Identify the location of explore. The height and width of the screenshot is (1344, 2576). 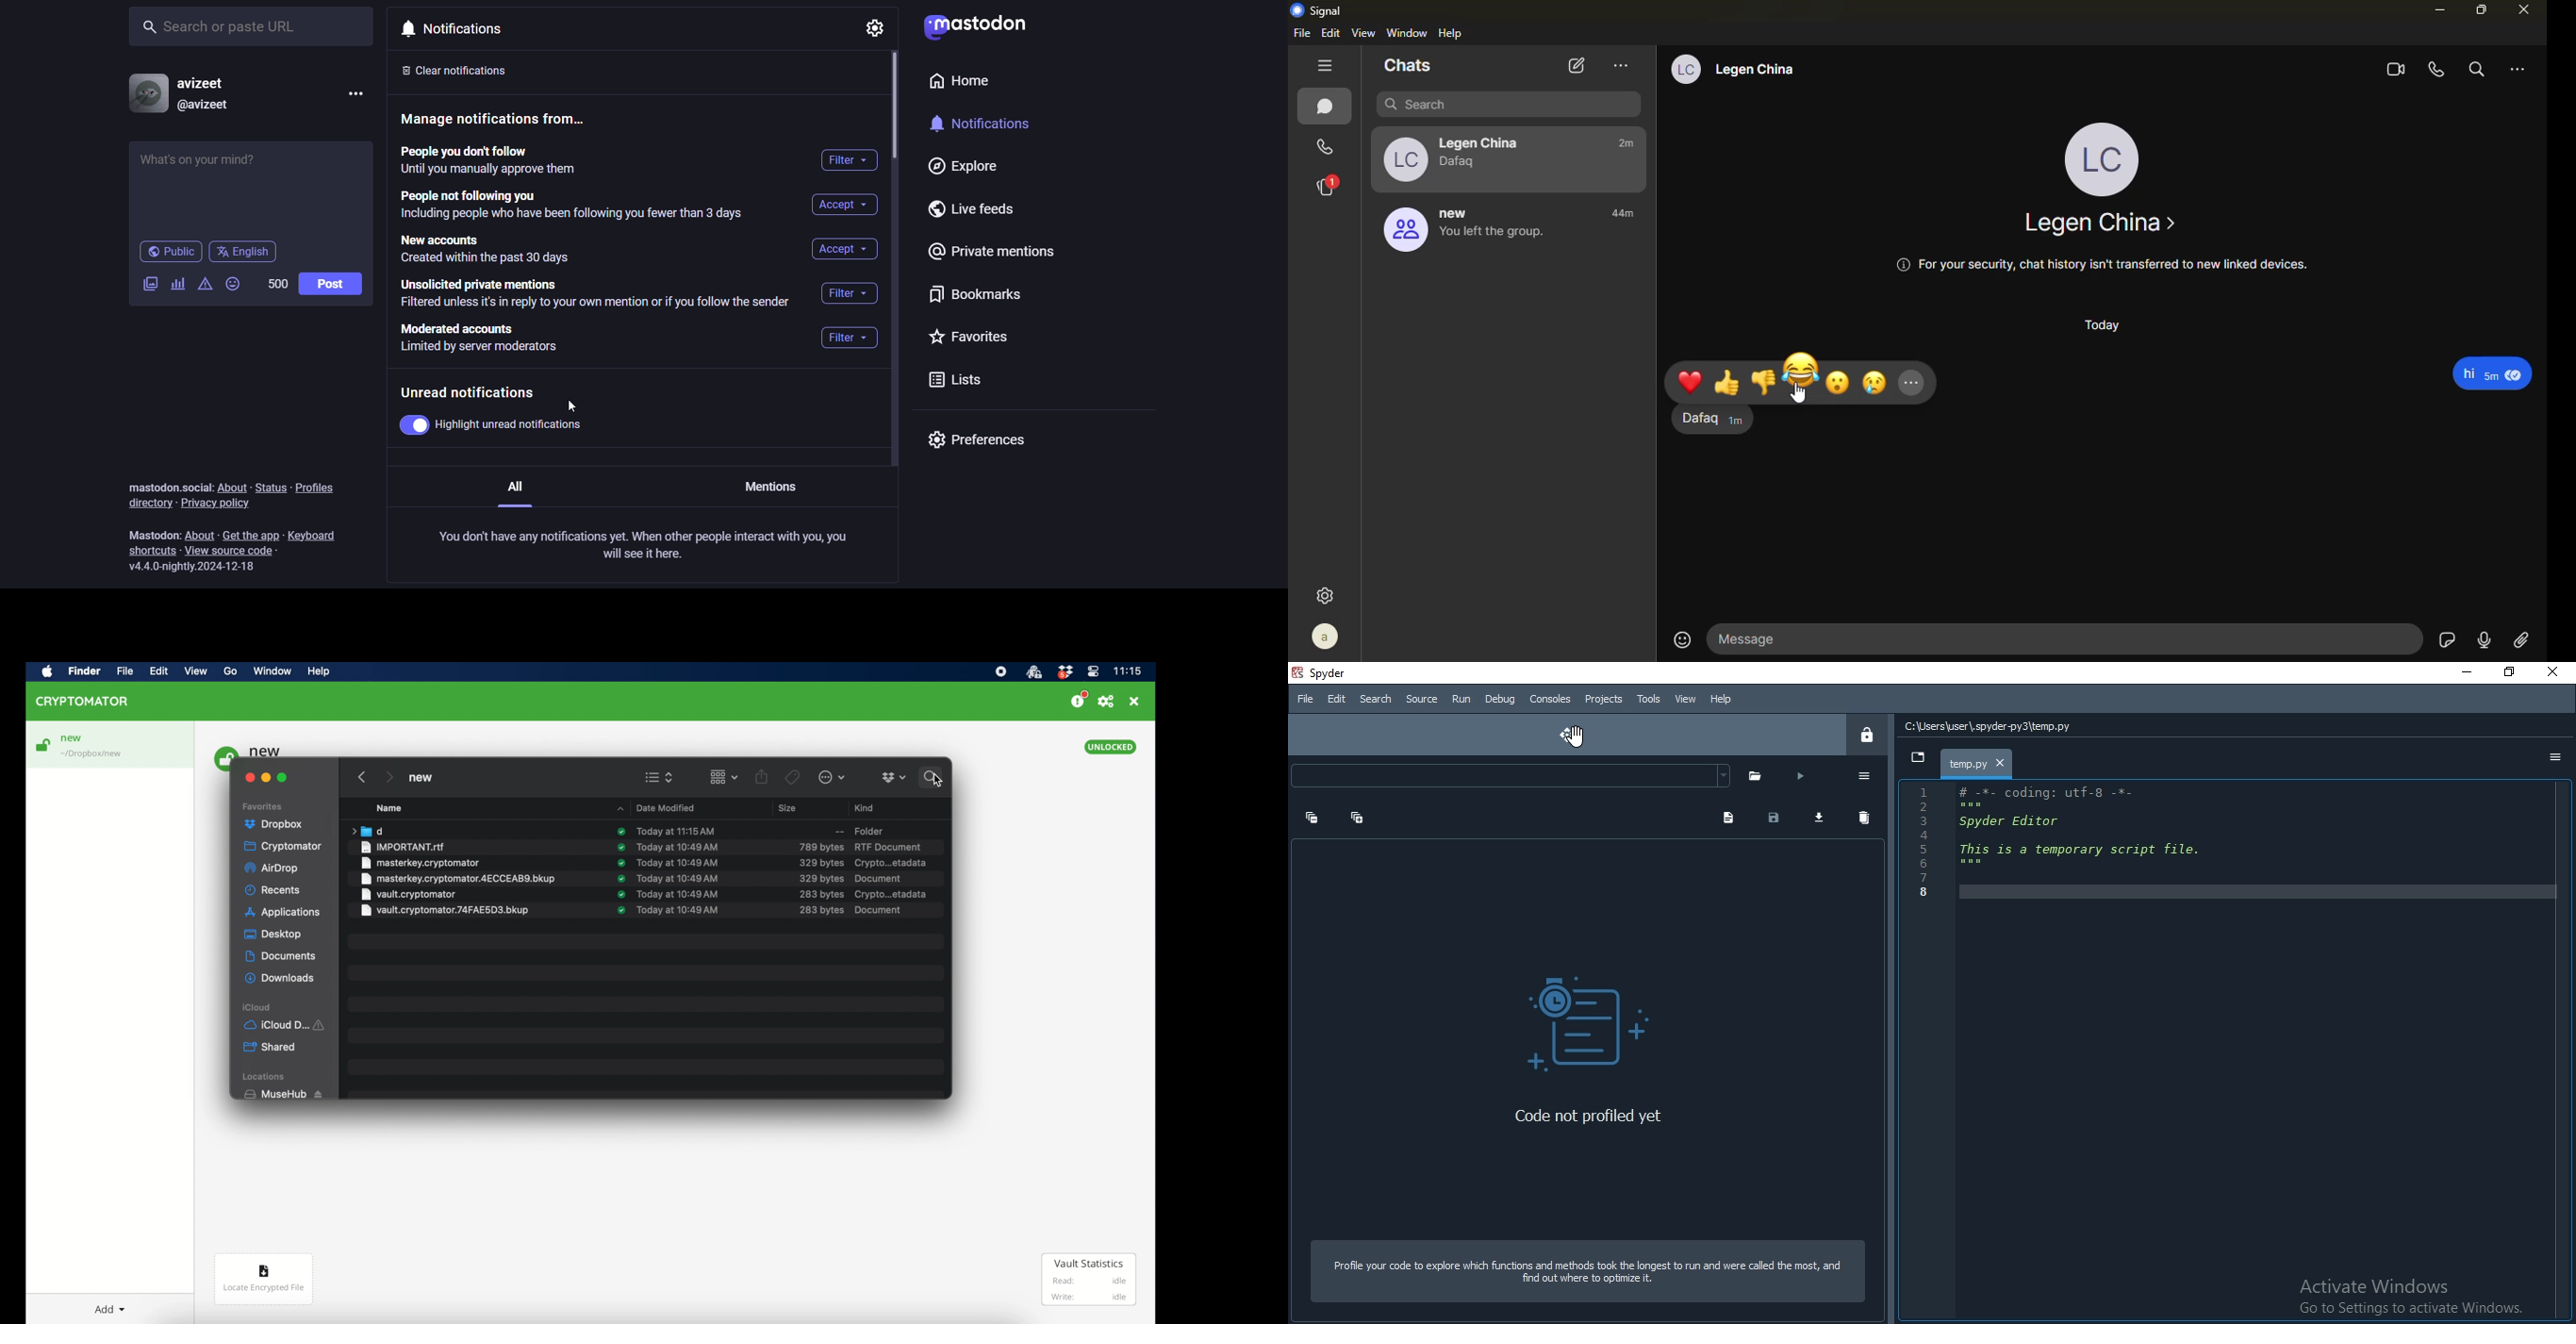
(963, 167).